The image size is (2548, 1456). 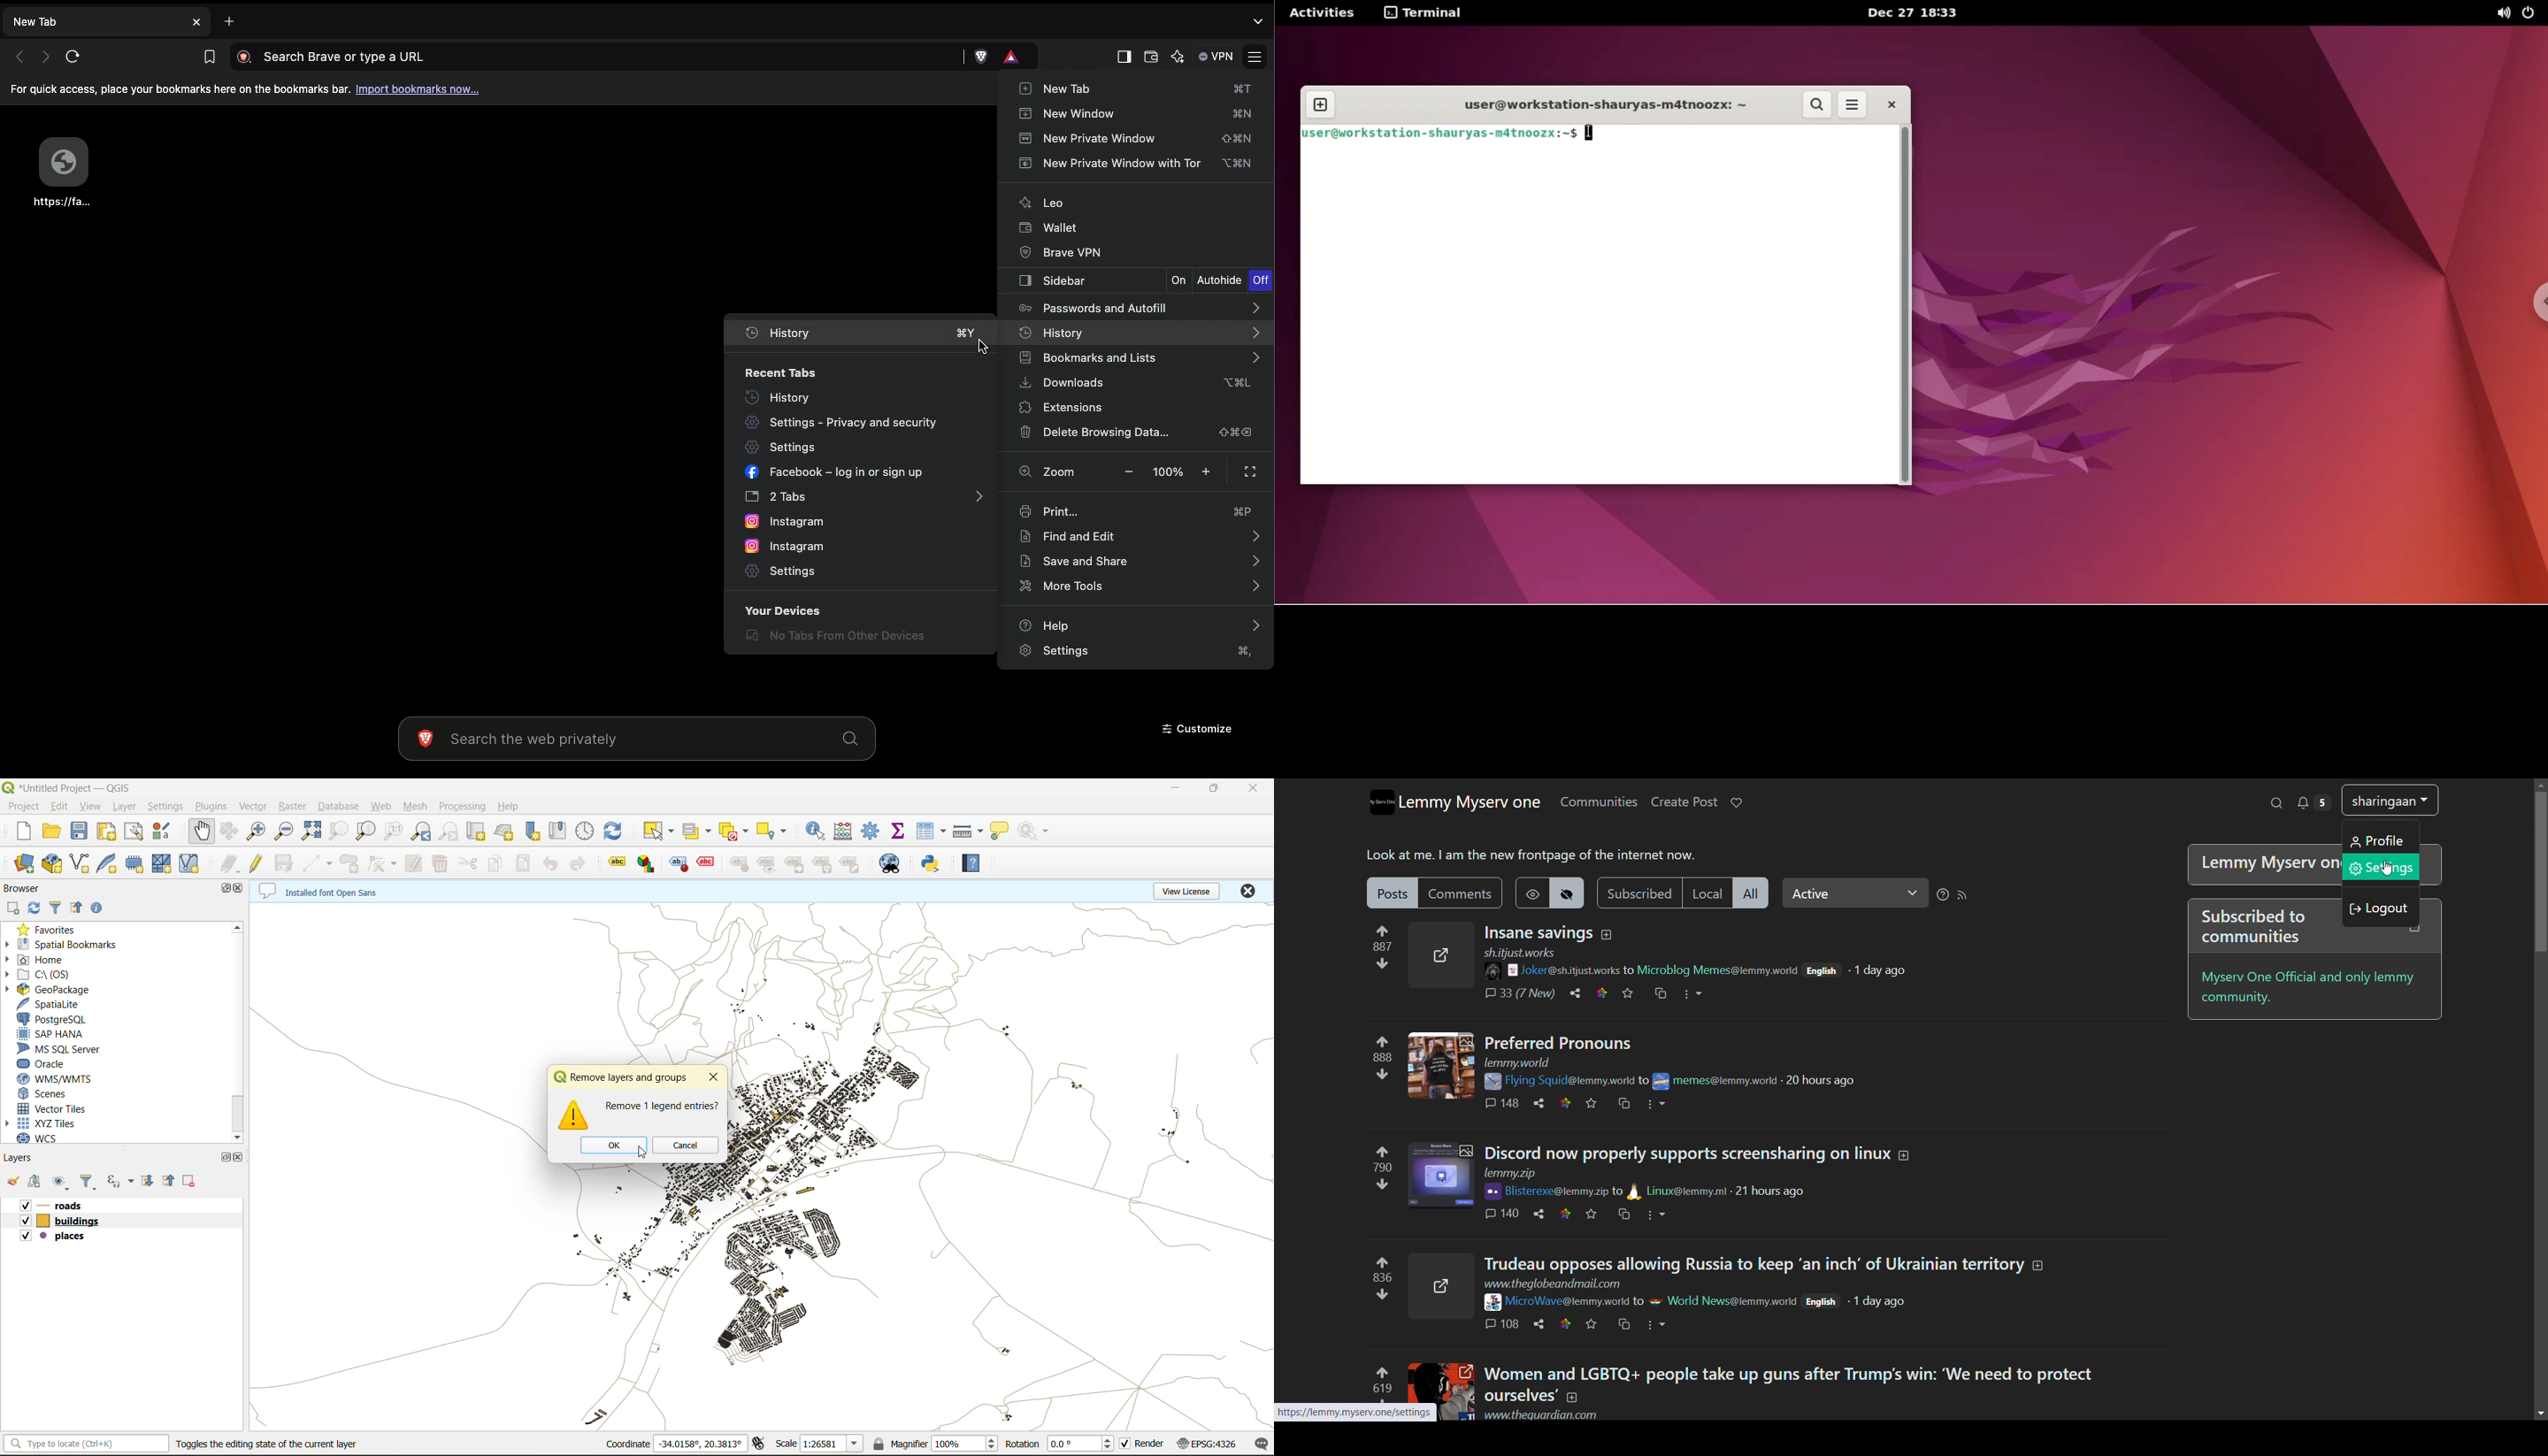 I want to click on add, so click(x=36, y=1184).